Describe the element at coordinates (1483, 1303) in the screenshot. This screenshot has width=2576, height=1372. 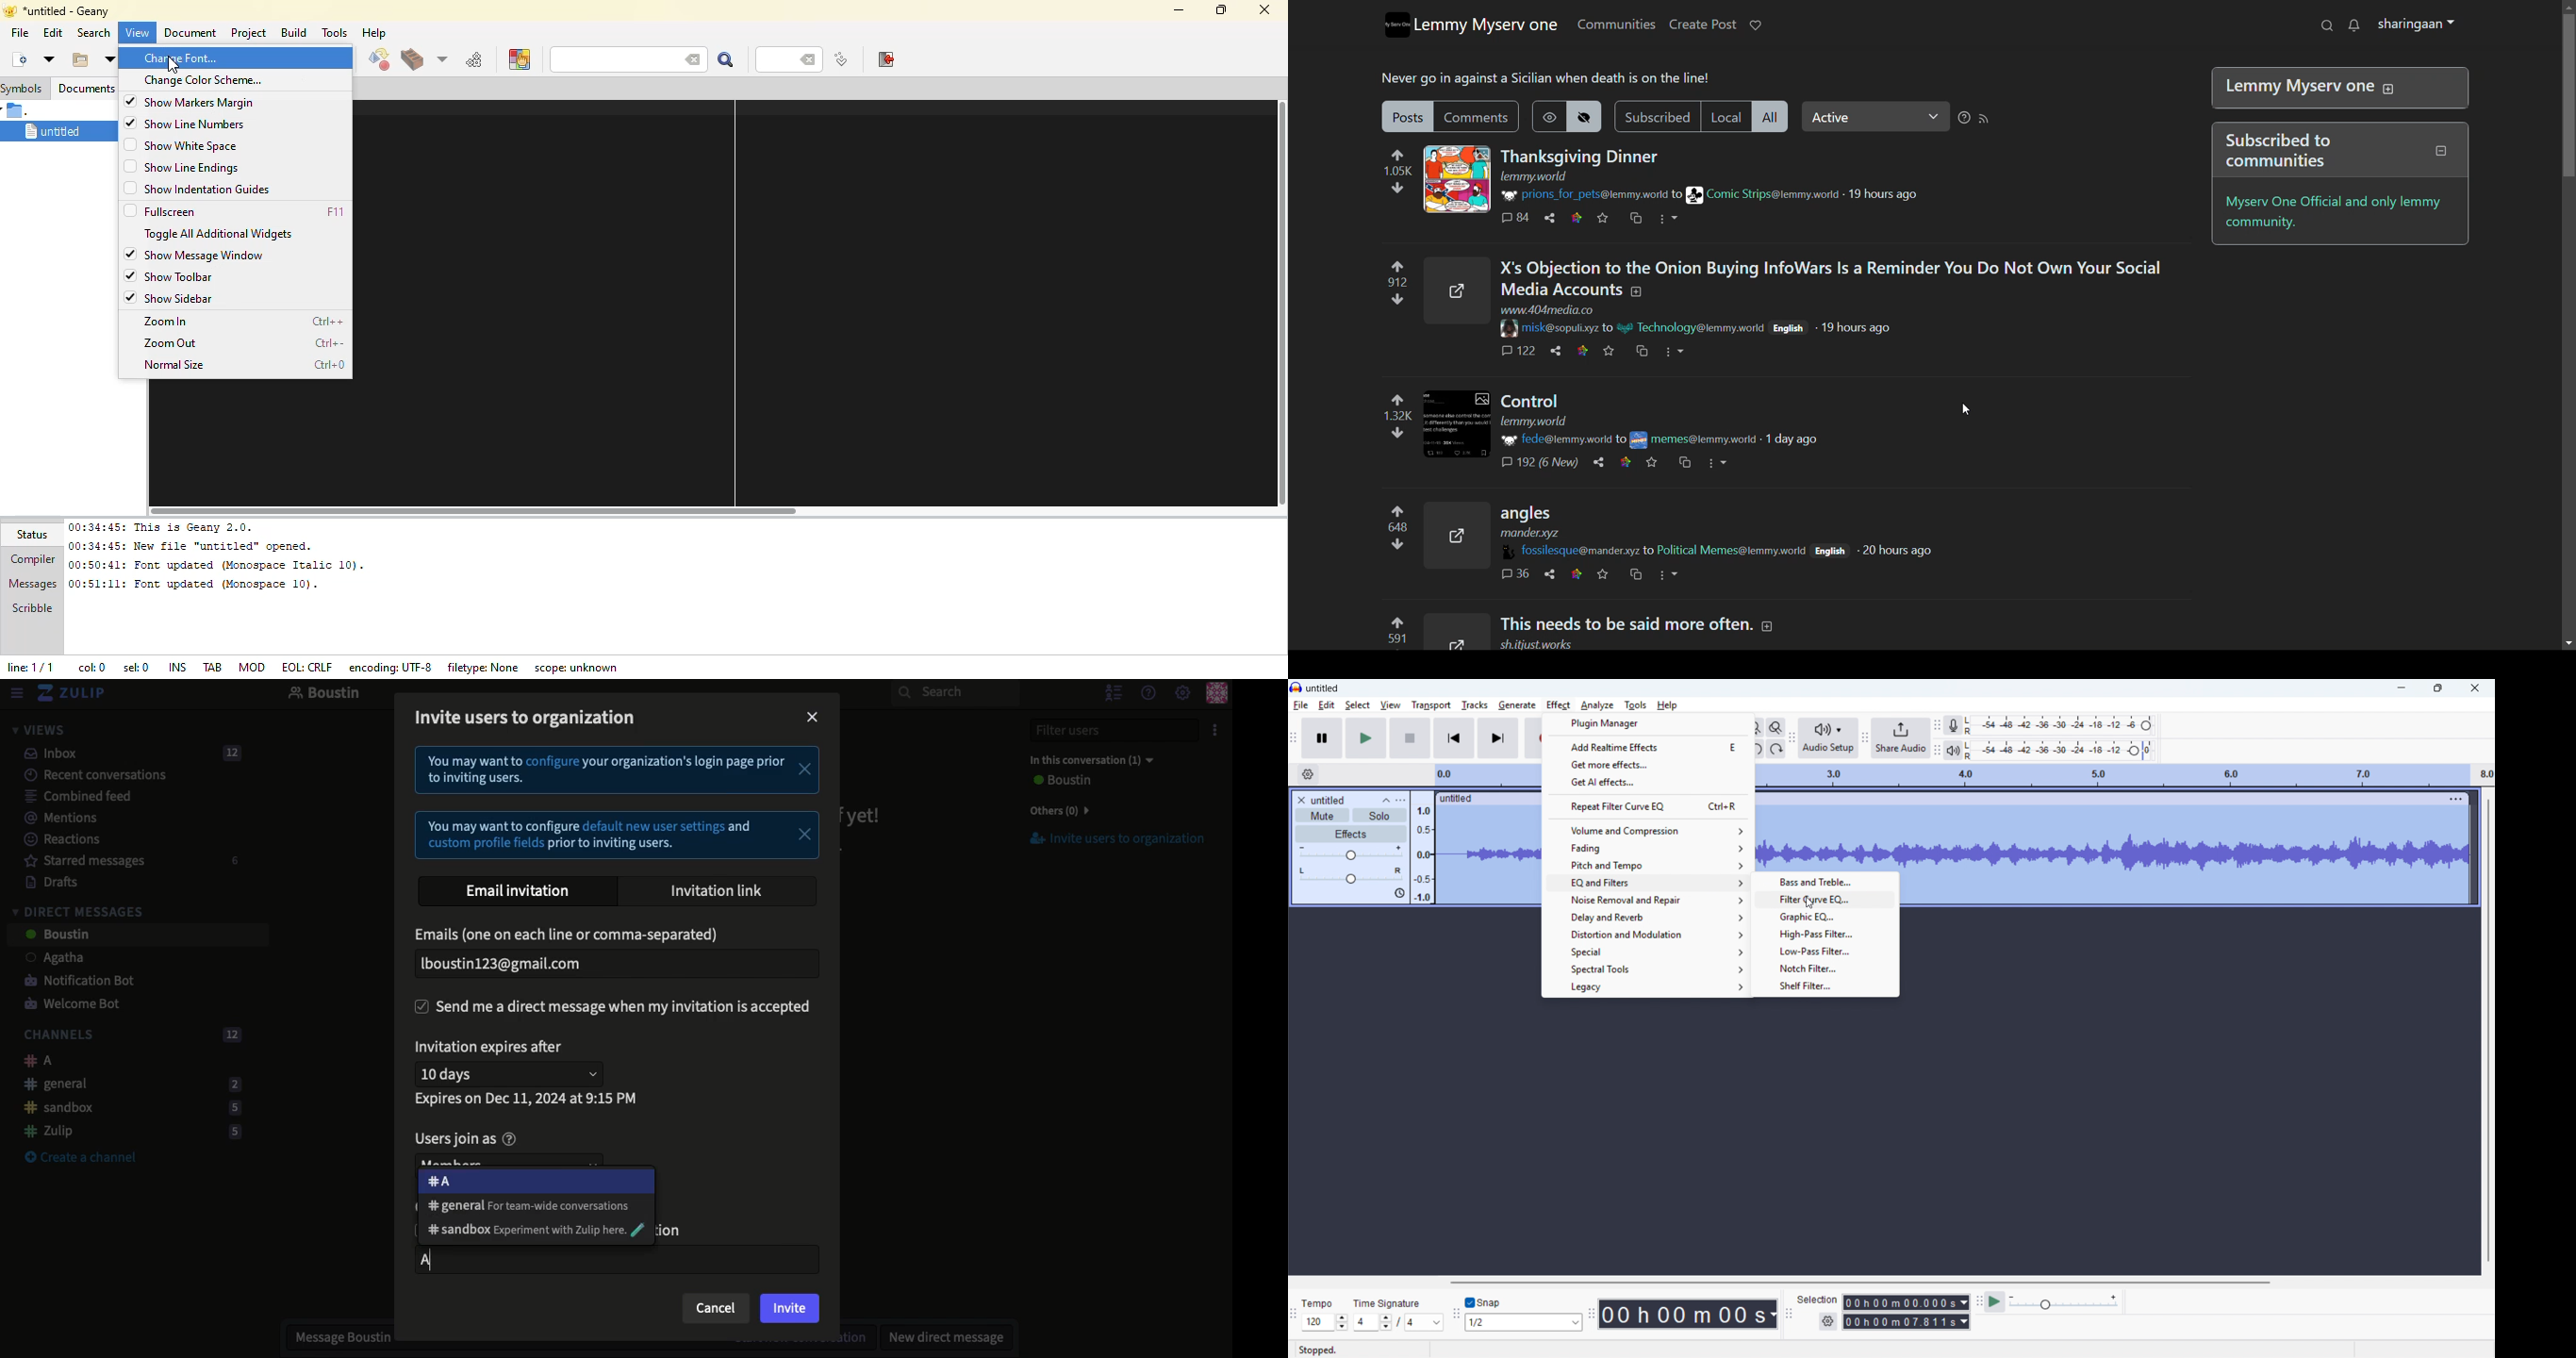
I see `Toggle snap ` at that location.